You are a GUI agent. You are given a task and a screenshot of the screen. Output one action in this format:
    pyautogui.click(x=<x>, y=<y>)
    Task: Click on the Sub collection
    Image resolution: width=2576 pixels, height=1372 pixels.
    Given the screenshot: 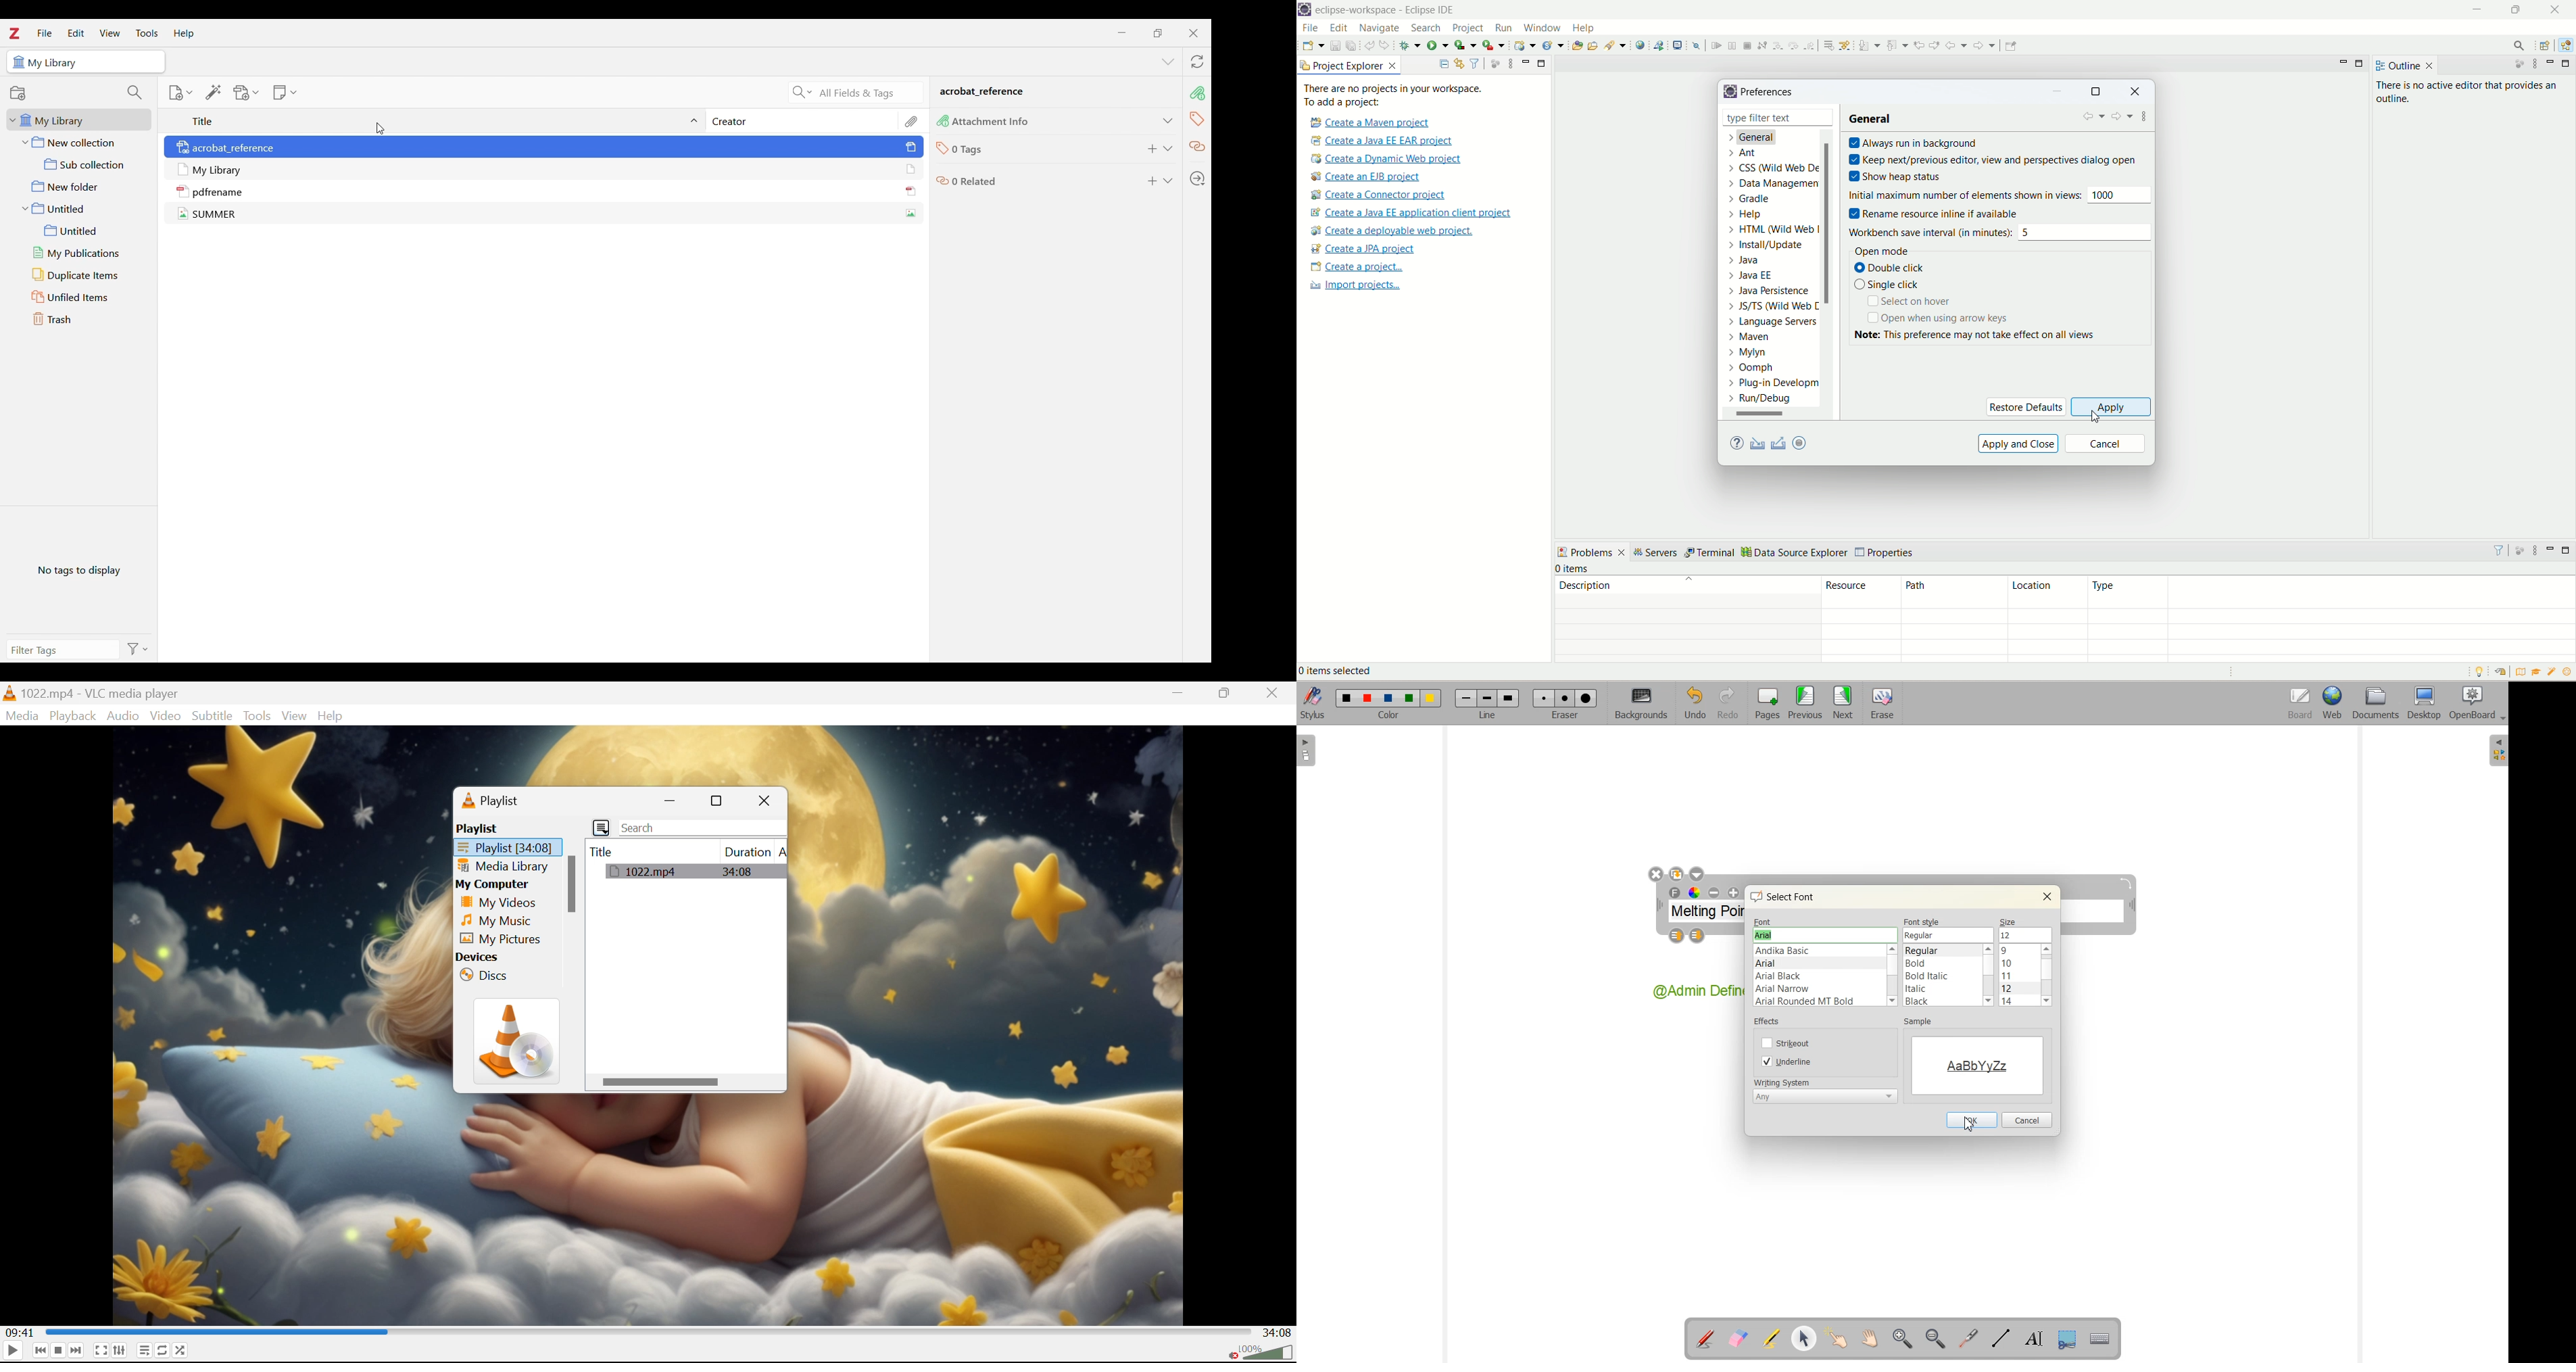 What is the action you would take?
    pyautogui.click(x=81, y=164)
    